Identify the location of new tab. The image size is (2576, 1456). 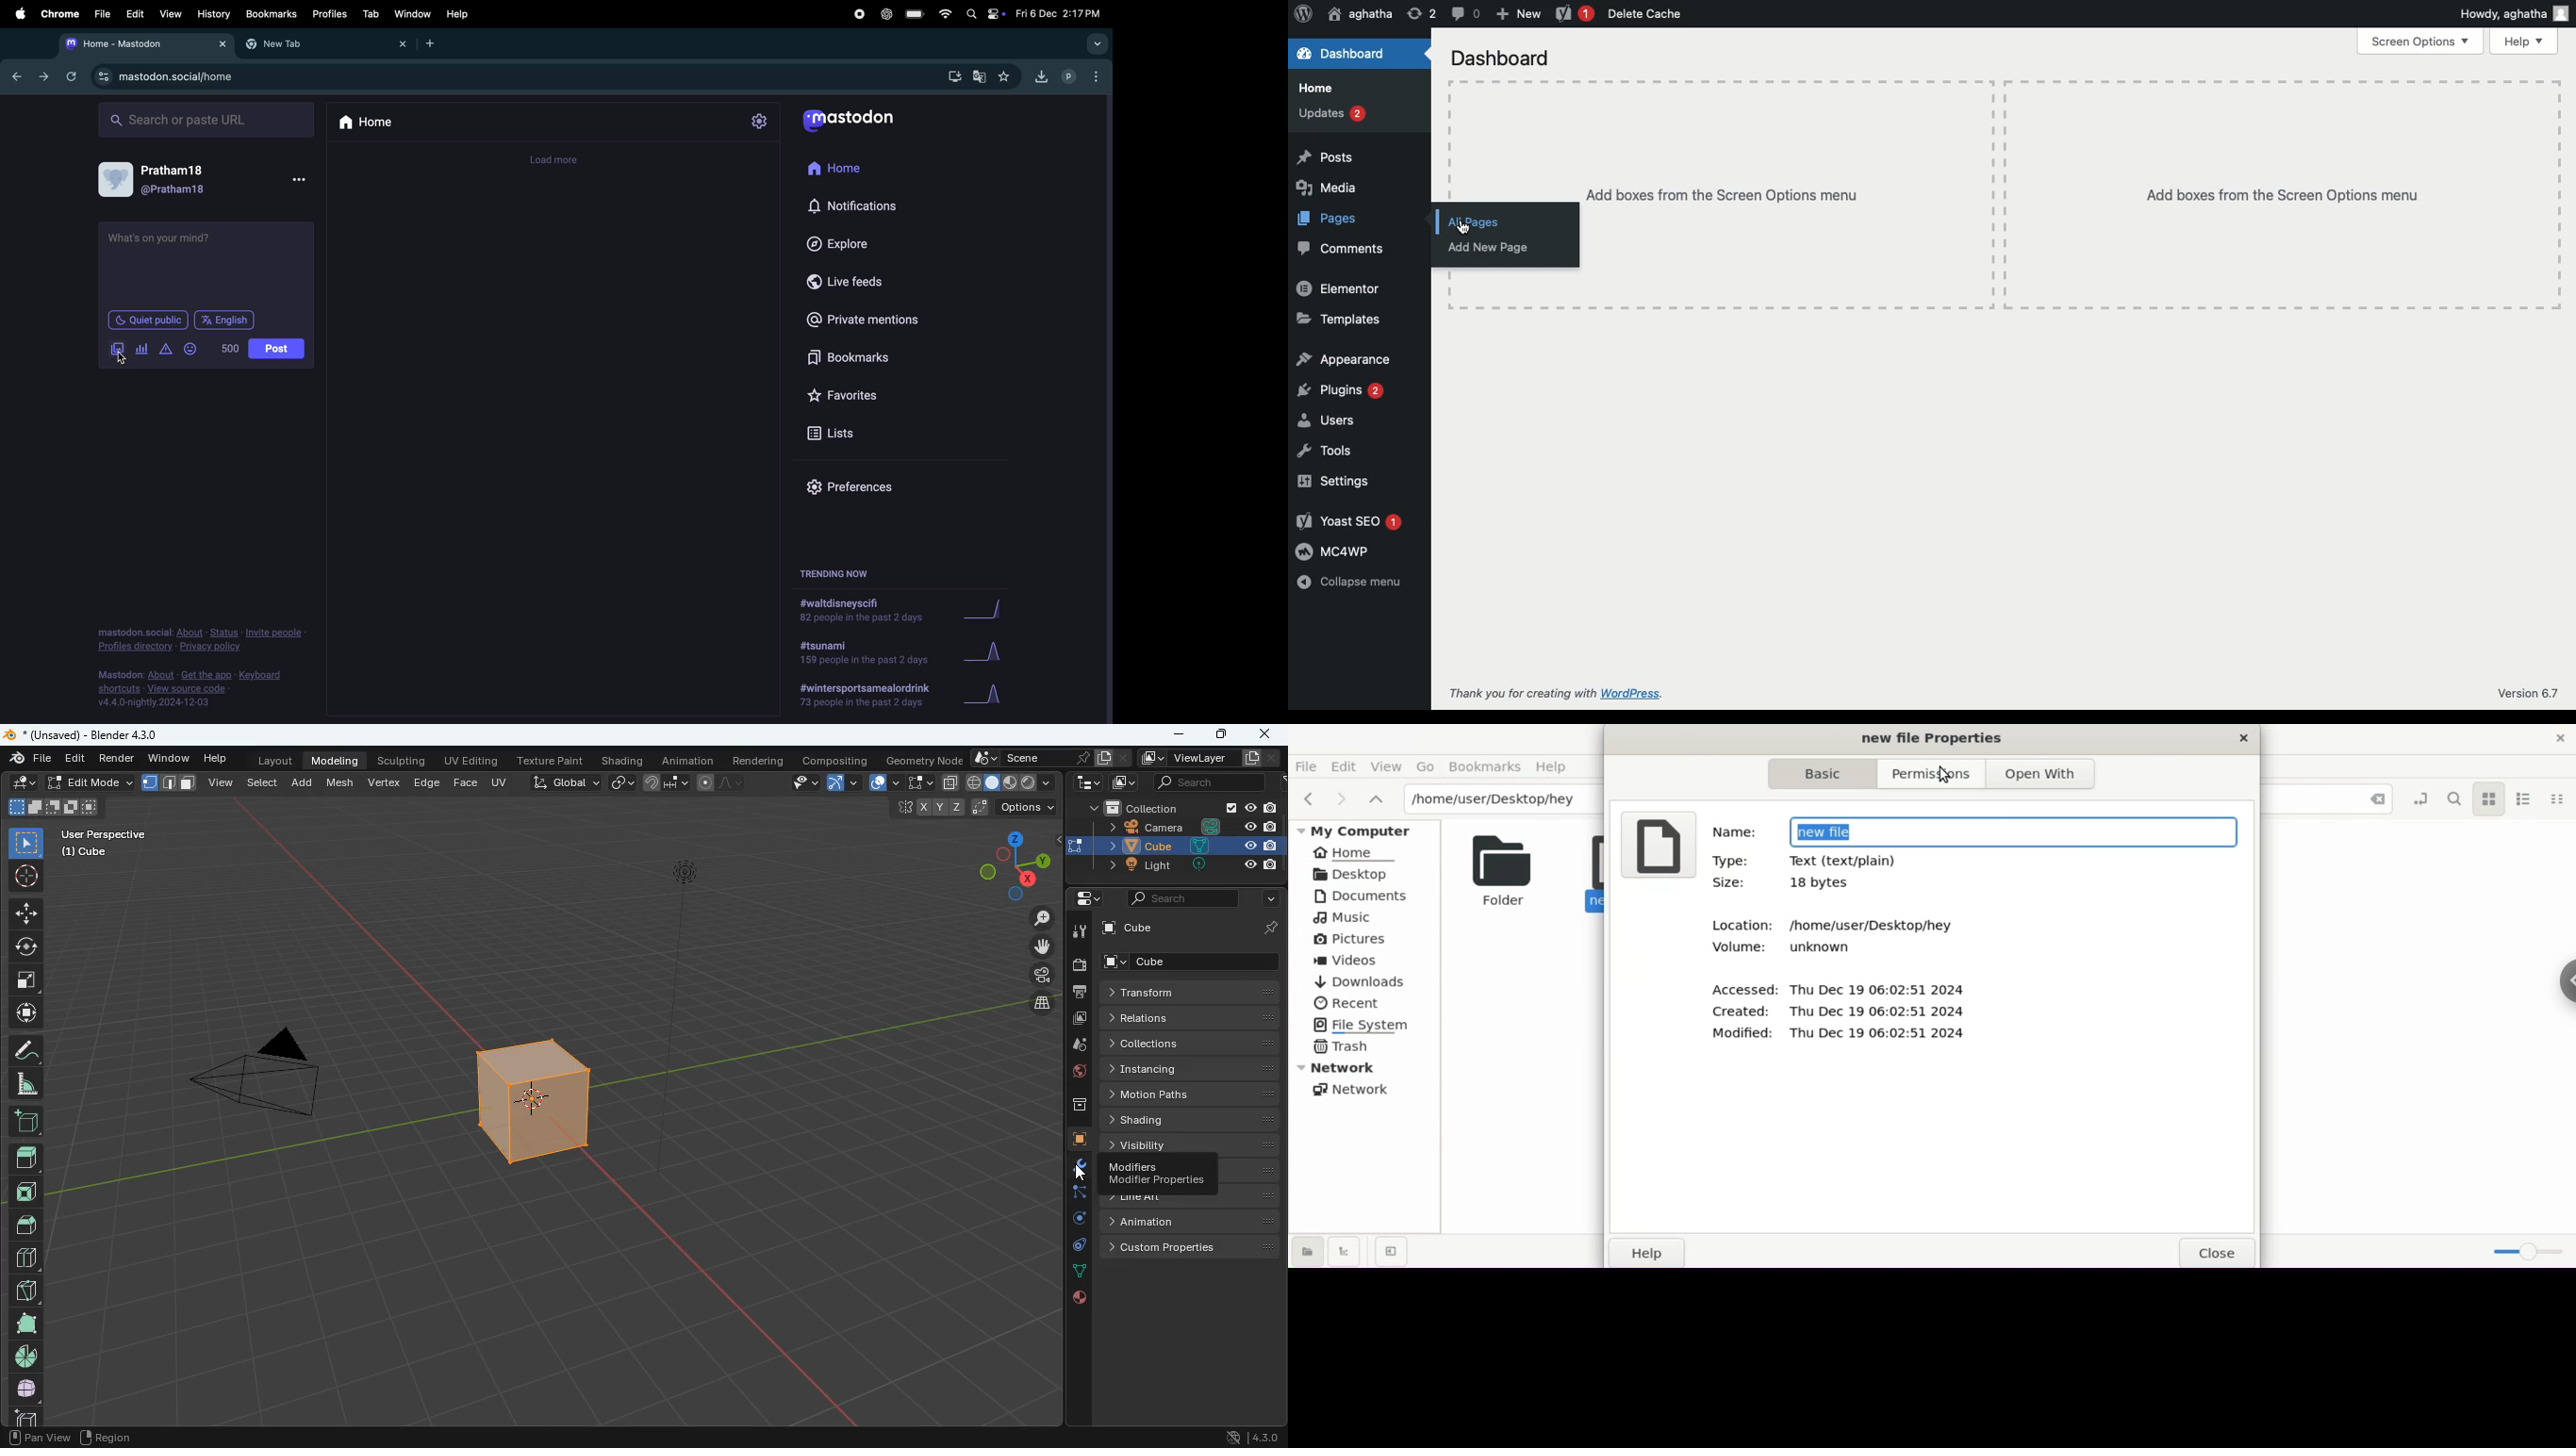
(322, 45).